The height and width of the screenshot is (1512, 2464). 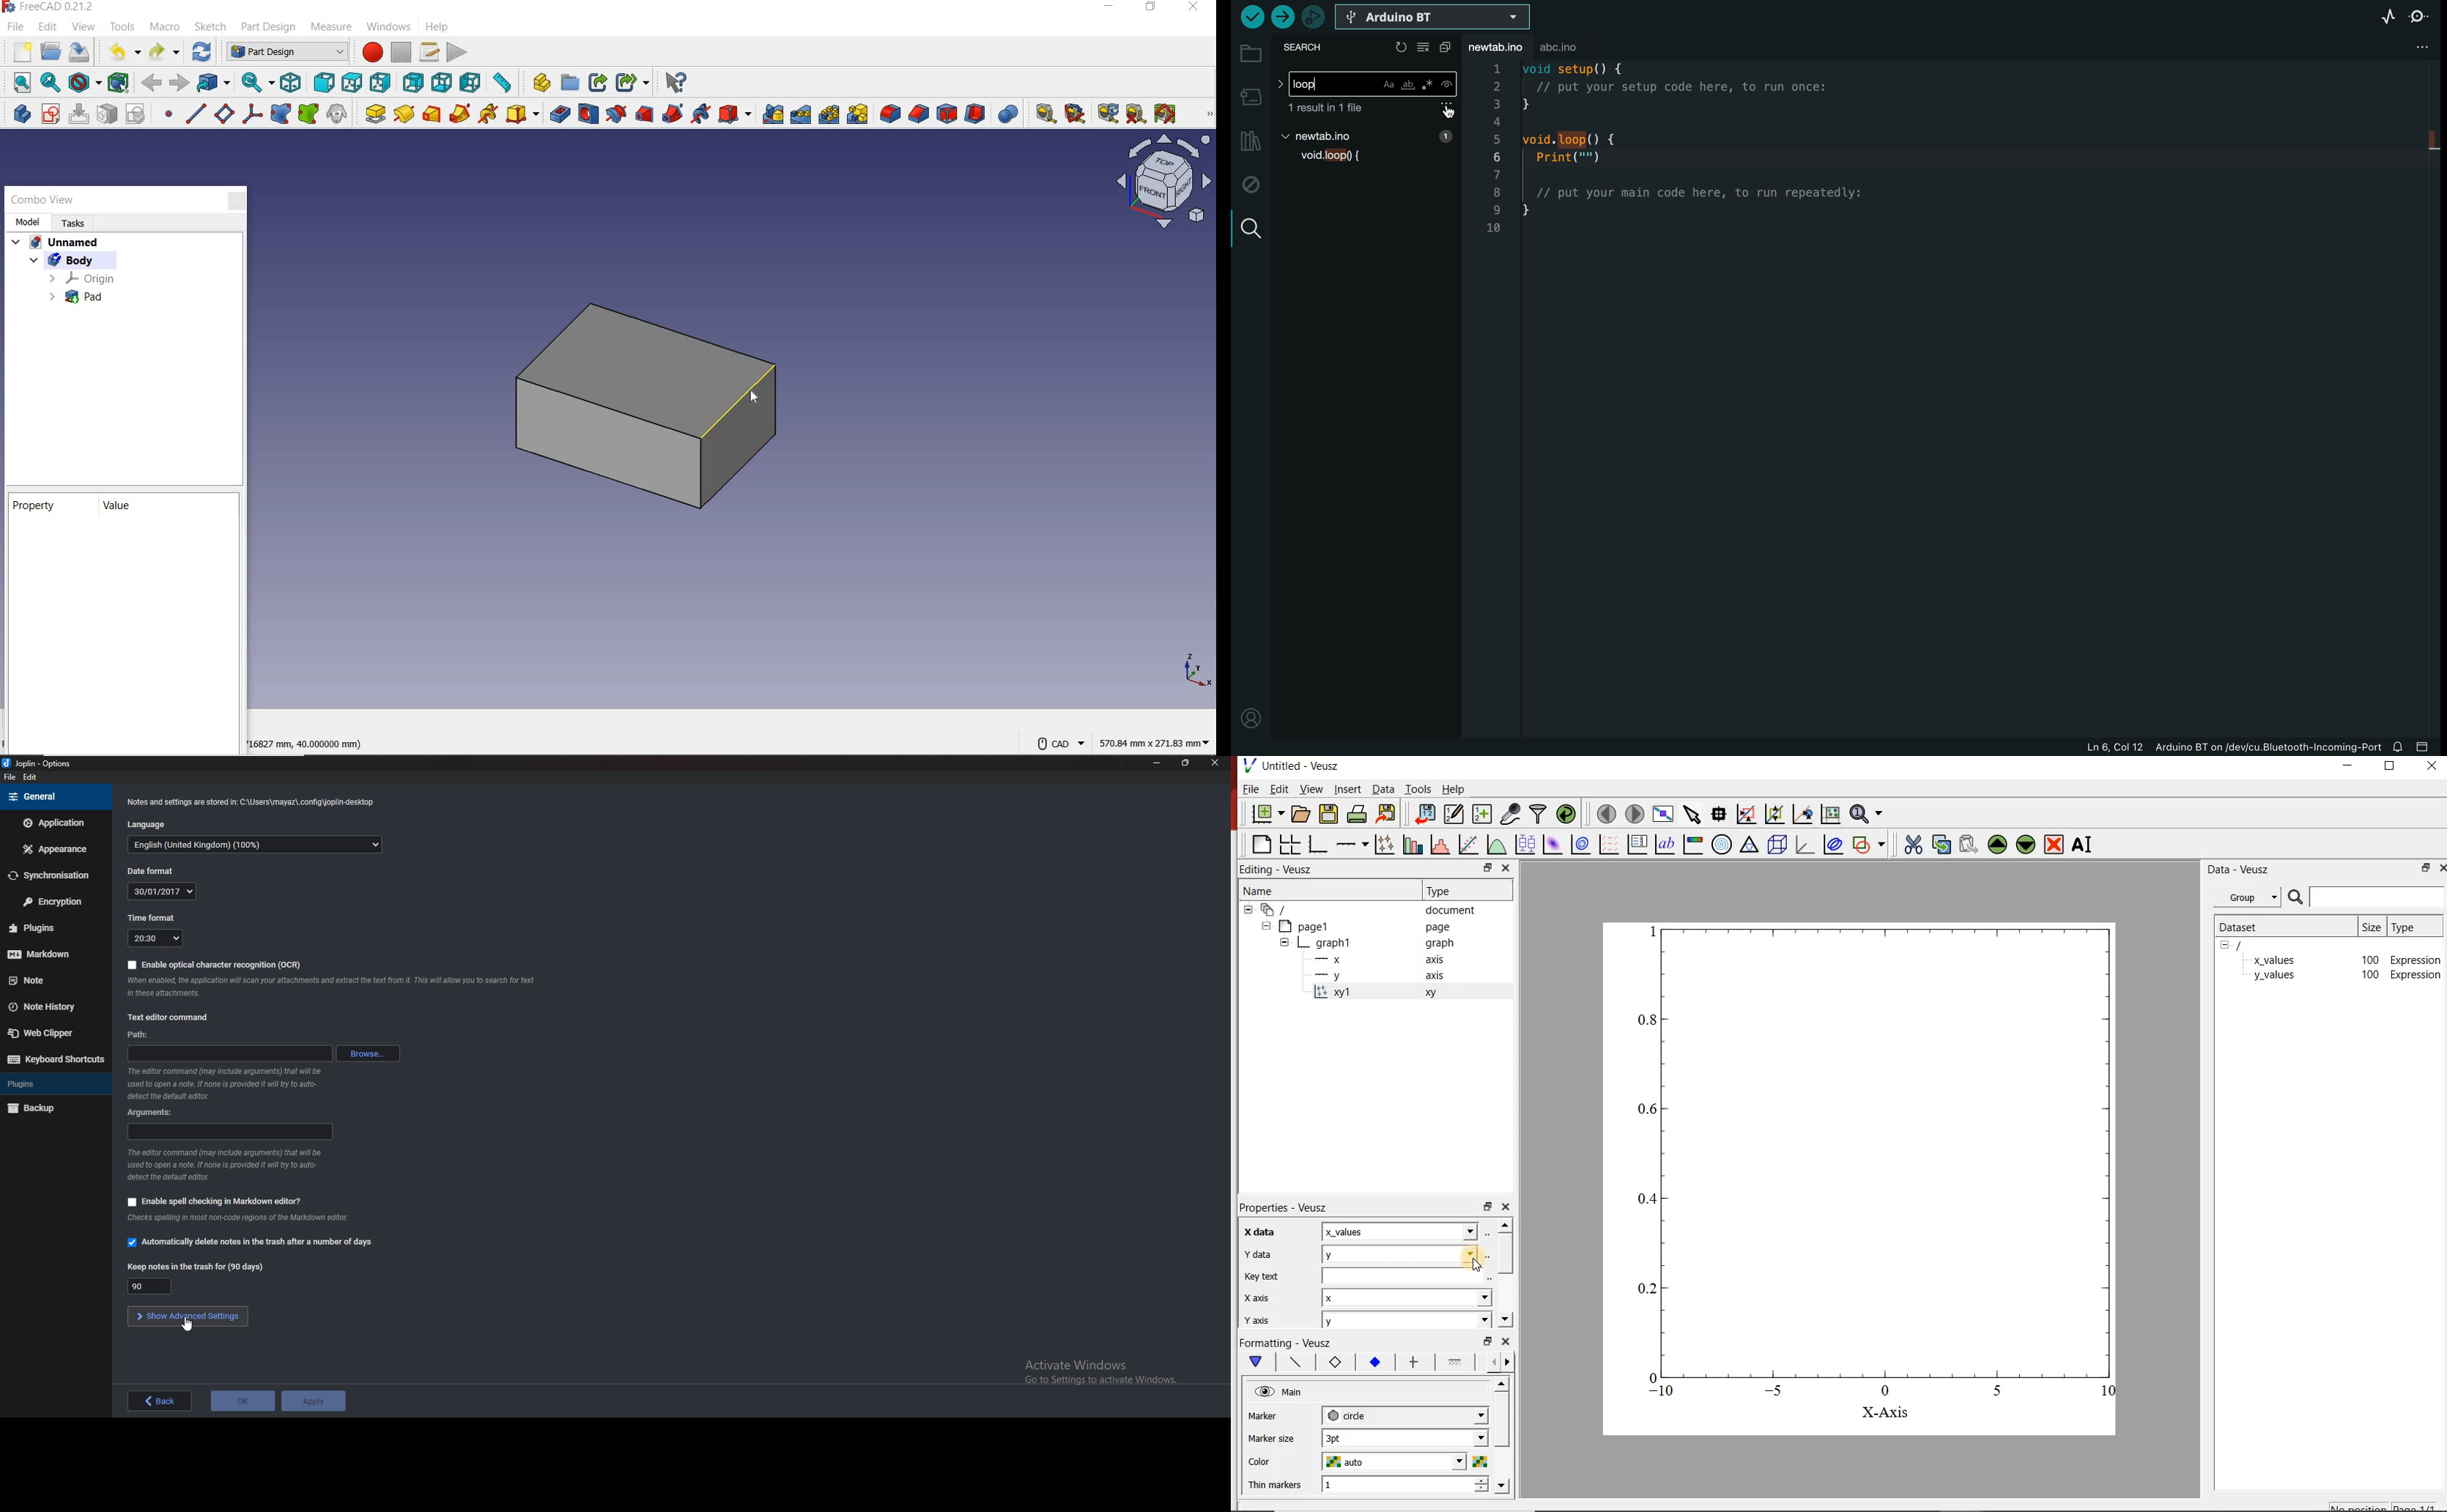 I want to click on path, so click(x=229, y=1054).